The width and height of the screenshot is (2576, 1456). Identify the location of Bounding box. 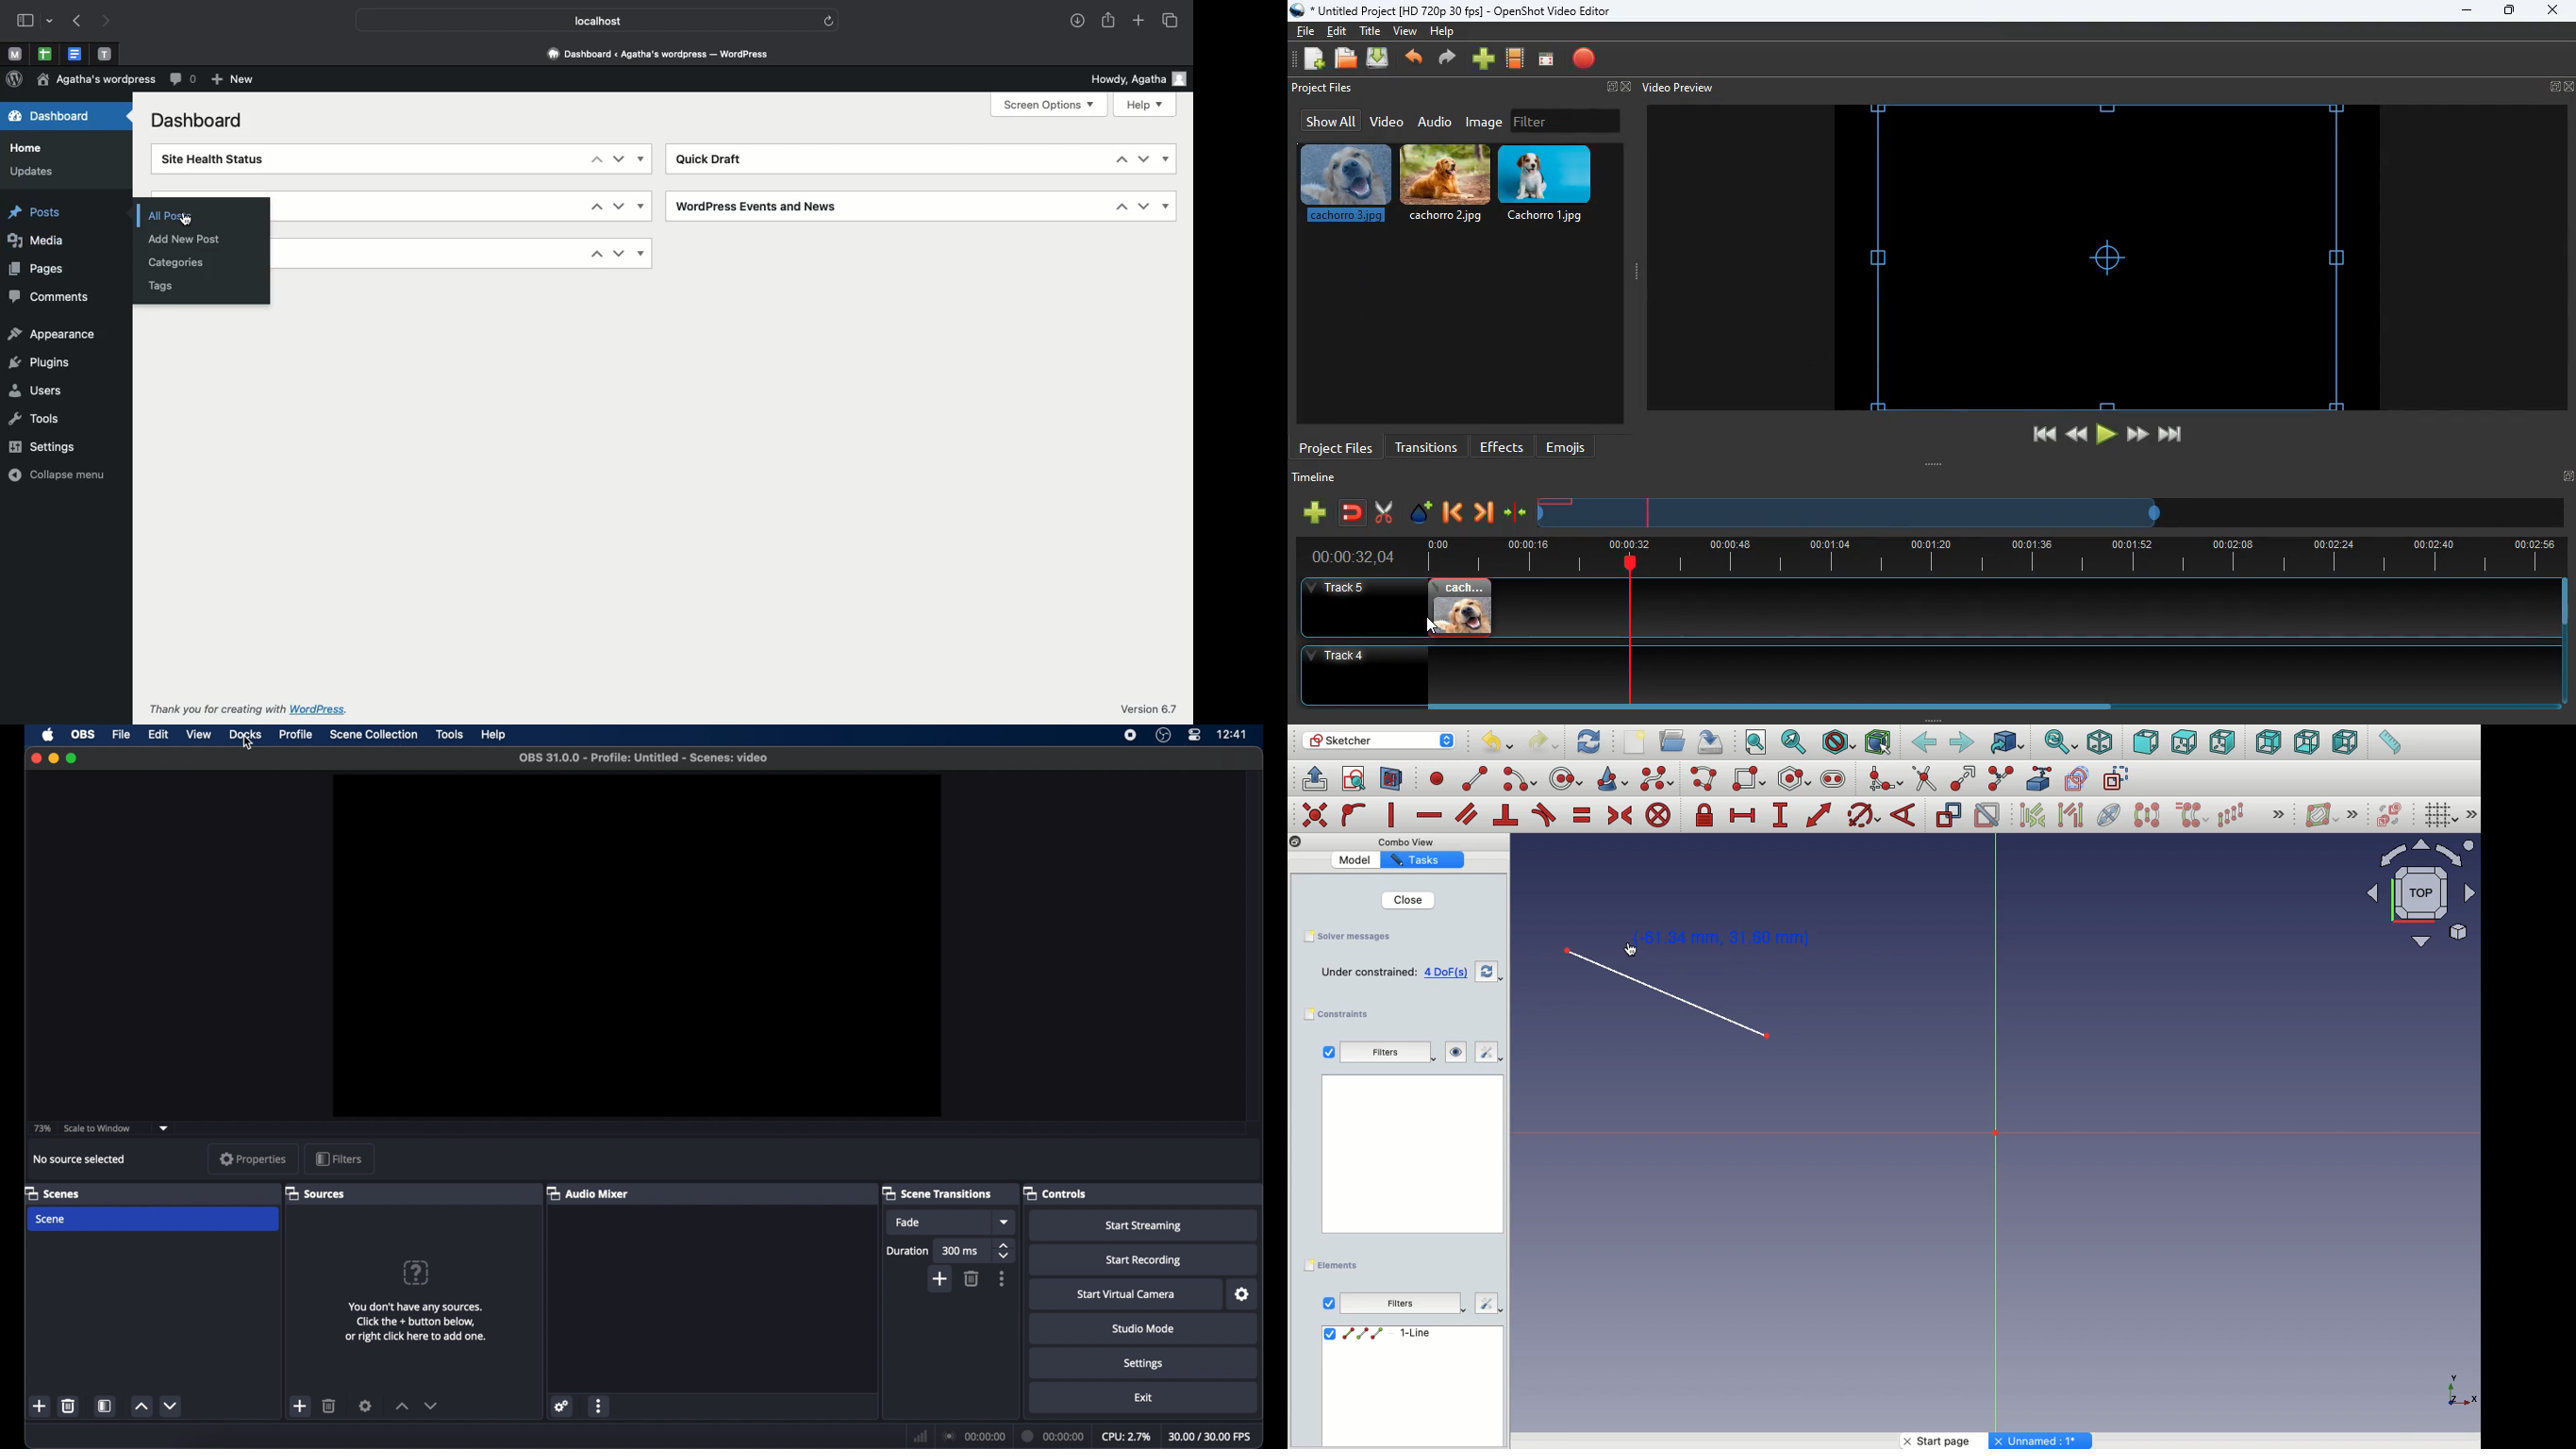
(1880, 744).